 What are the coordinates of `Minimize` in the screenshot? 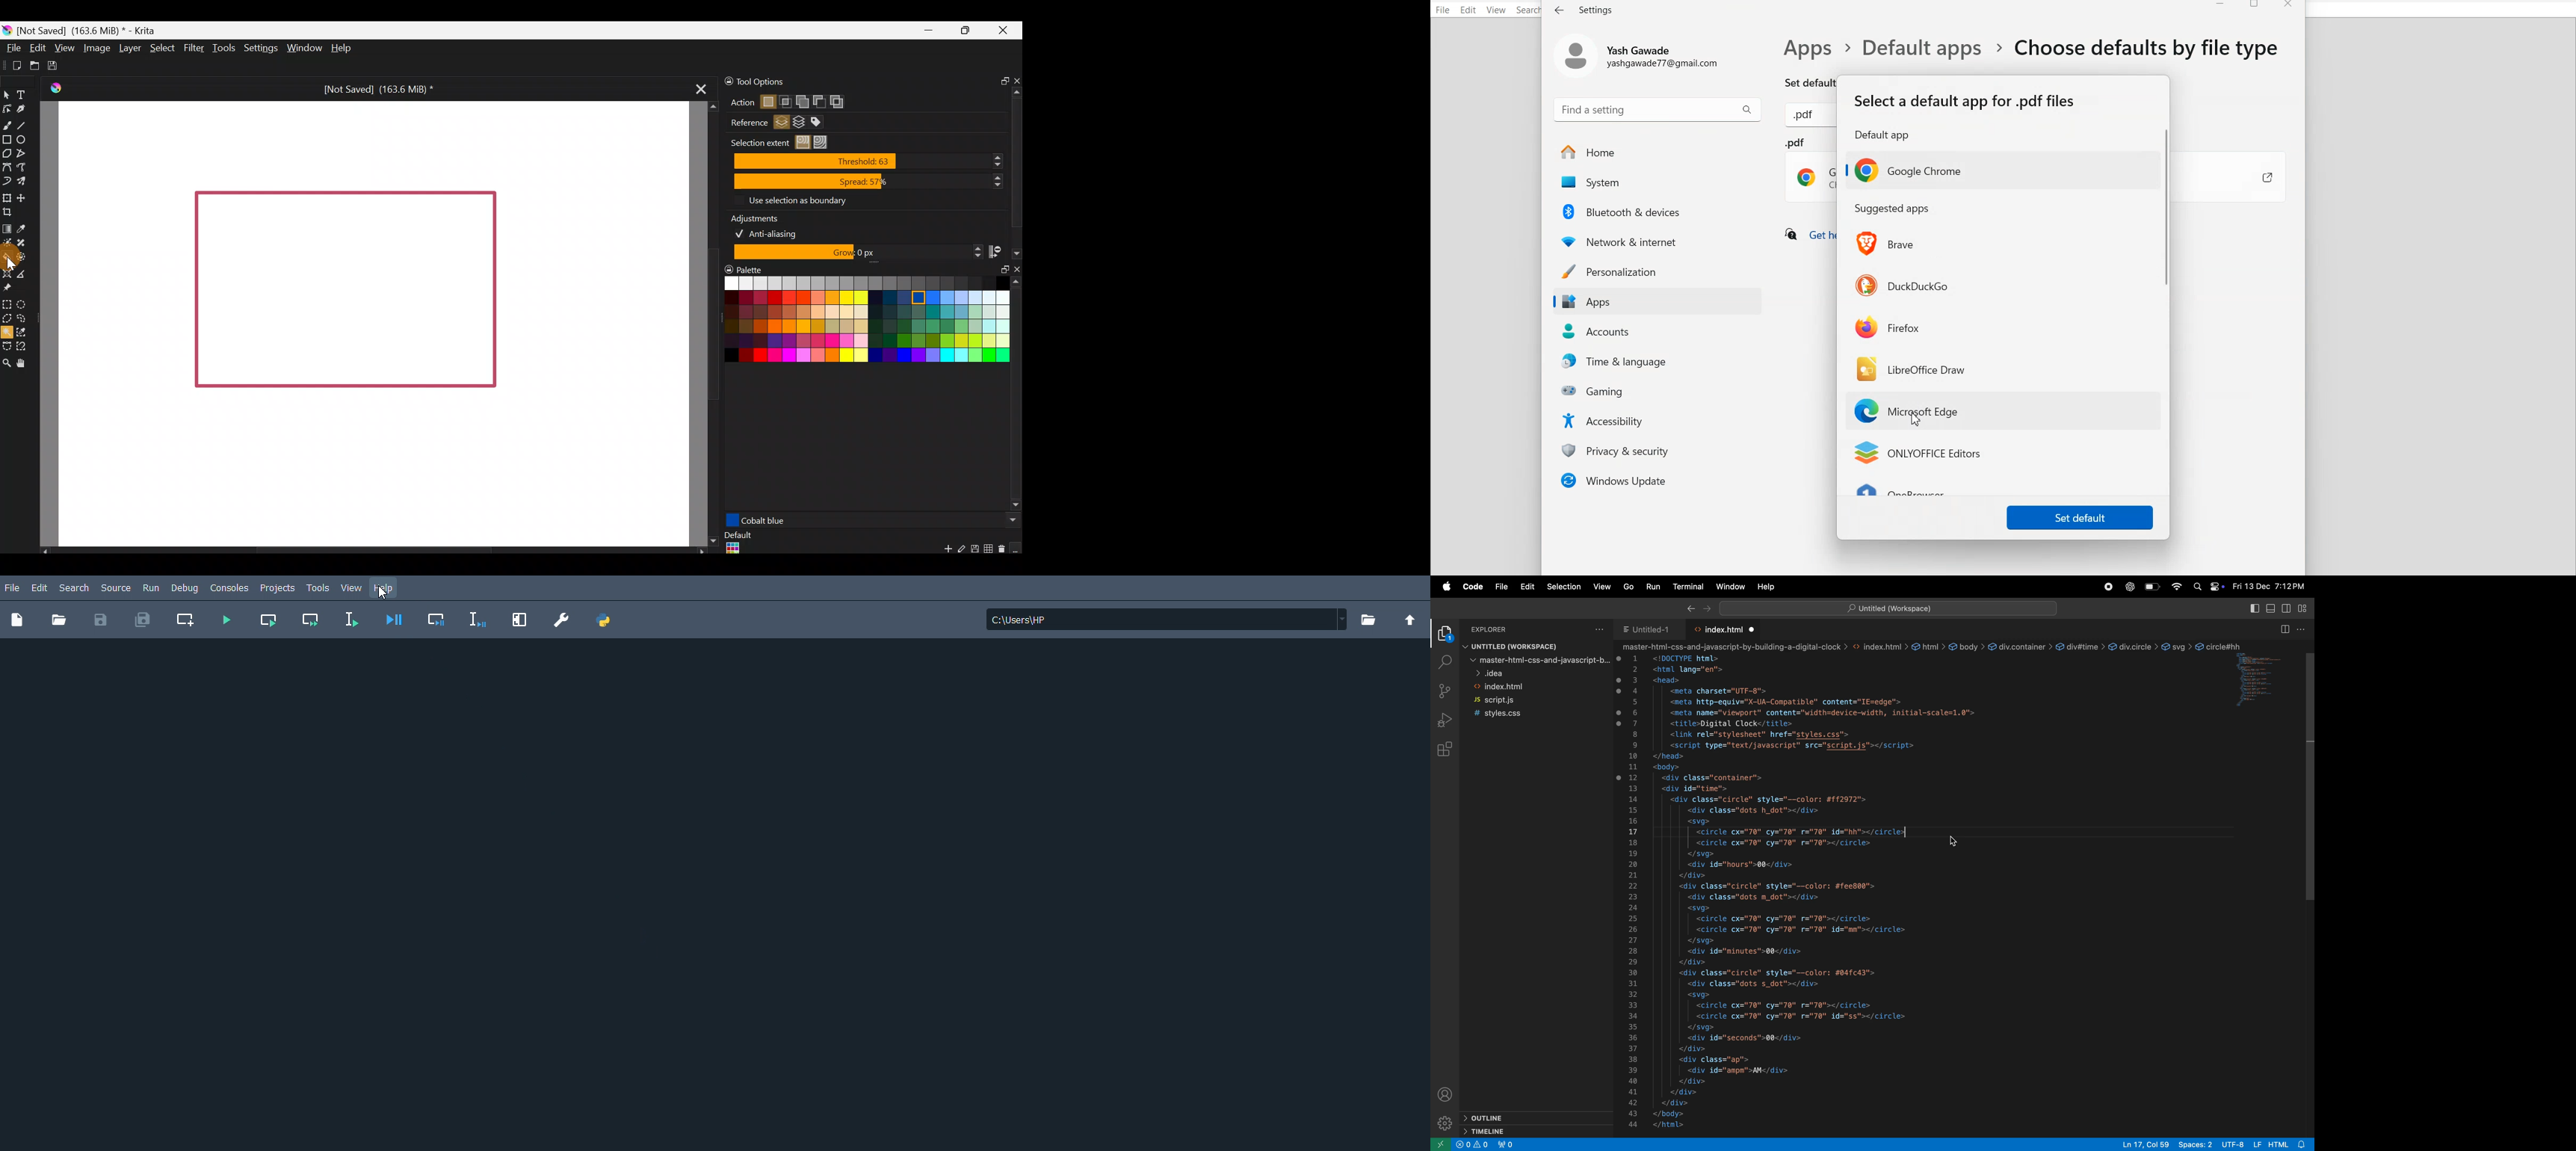 It's located at (2221, 6).